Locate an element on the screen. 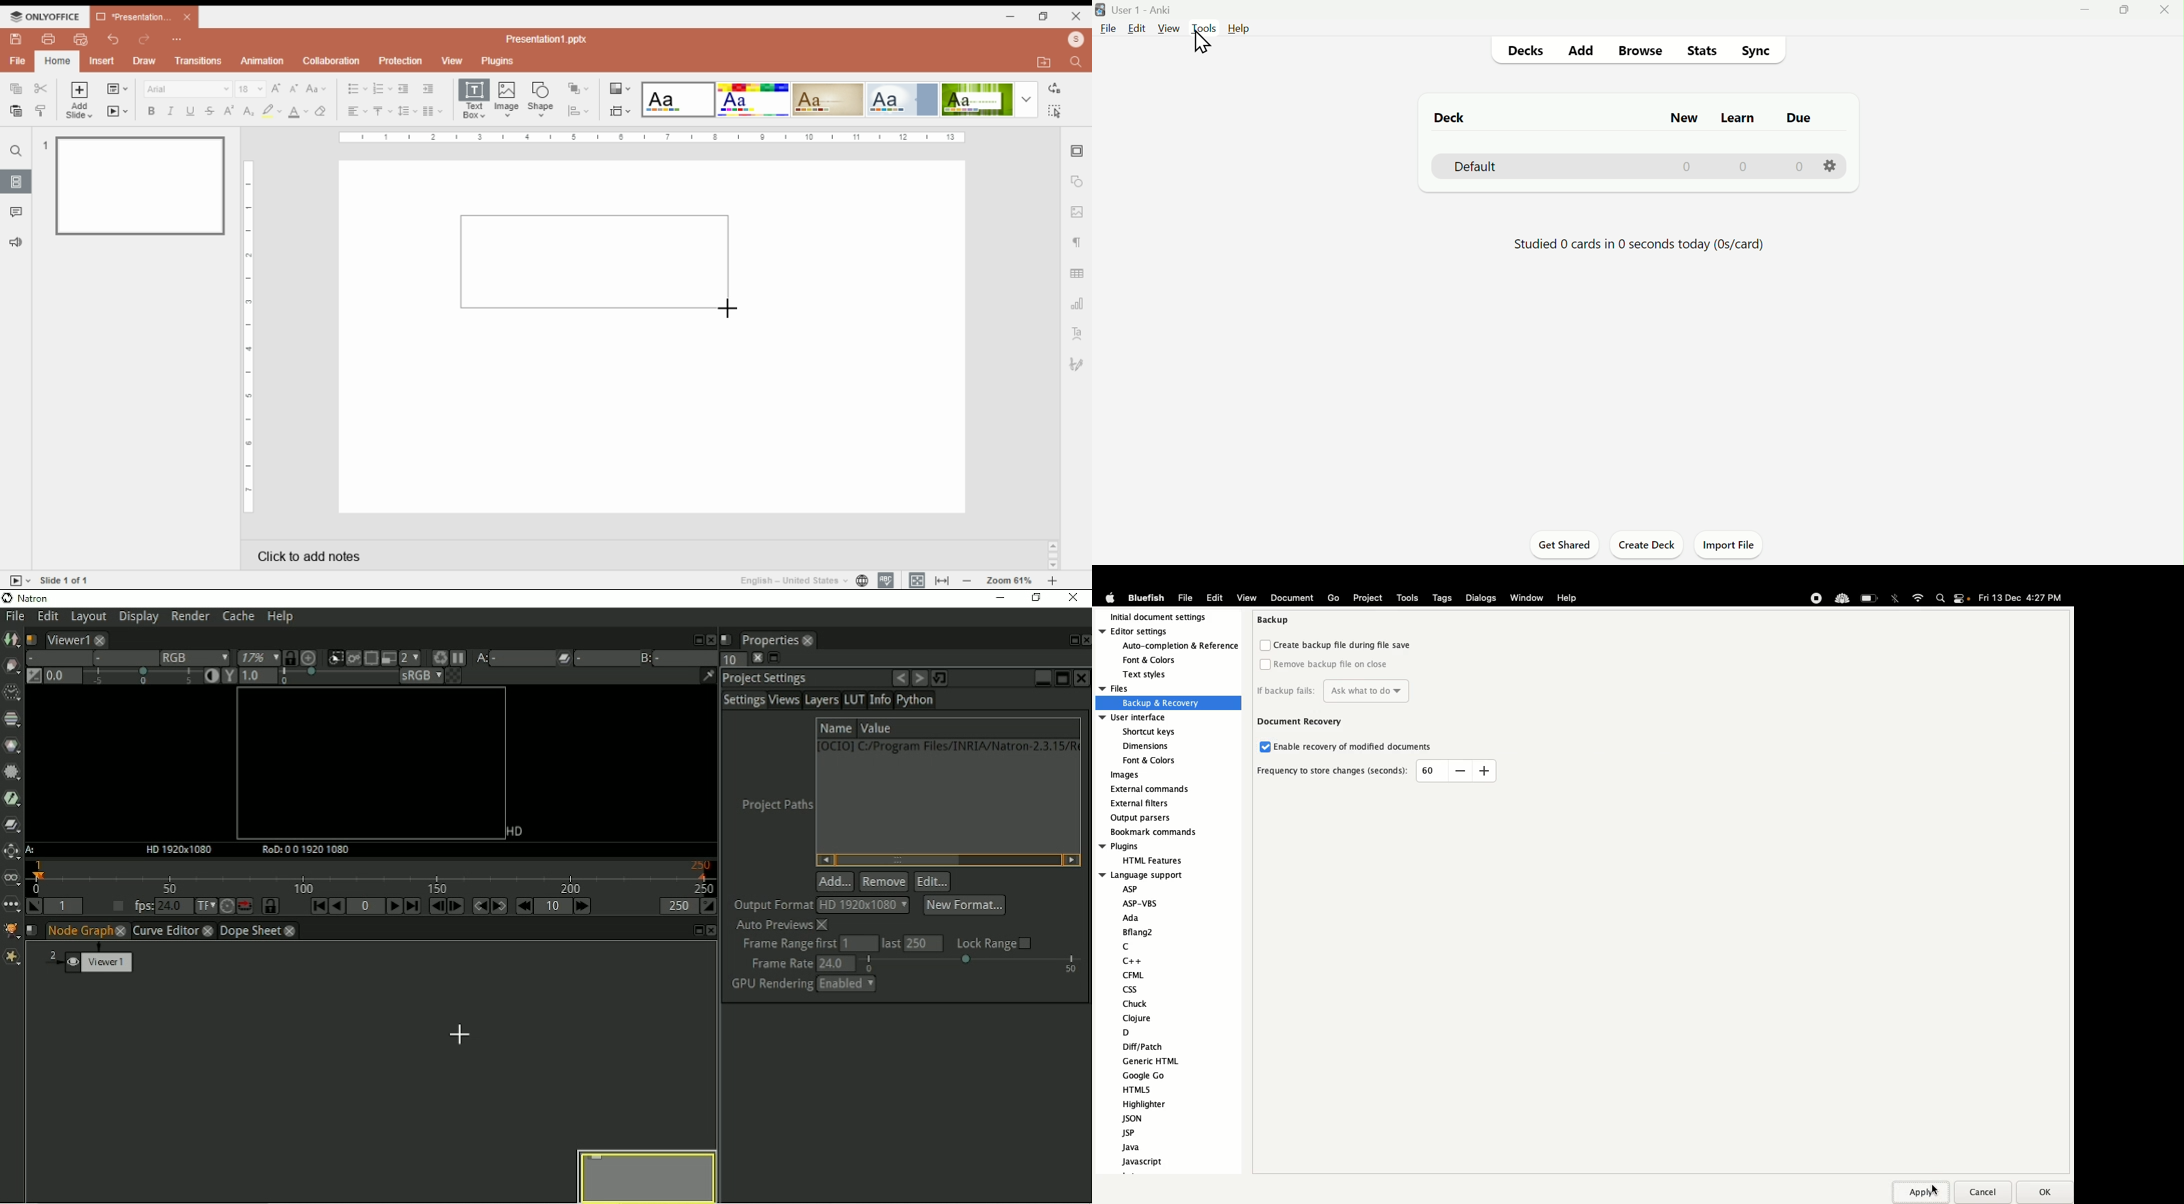 The image size is (2184, 1204). Get shared is located at coordinates (1562, 547).